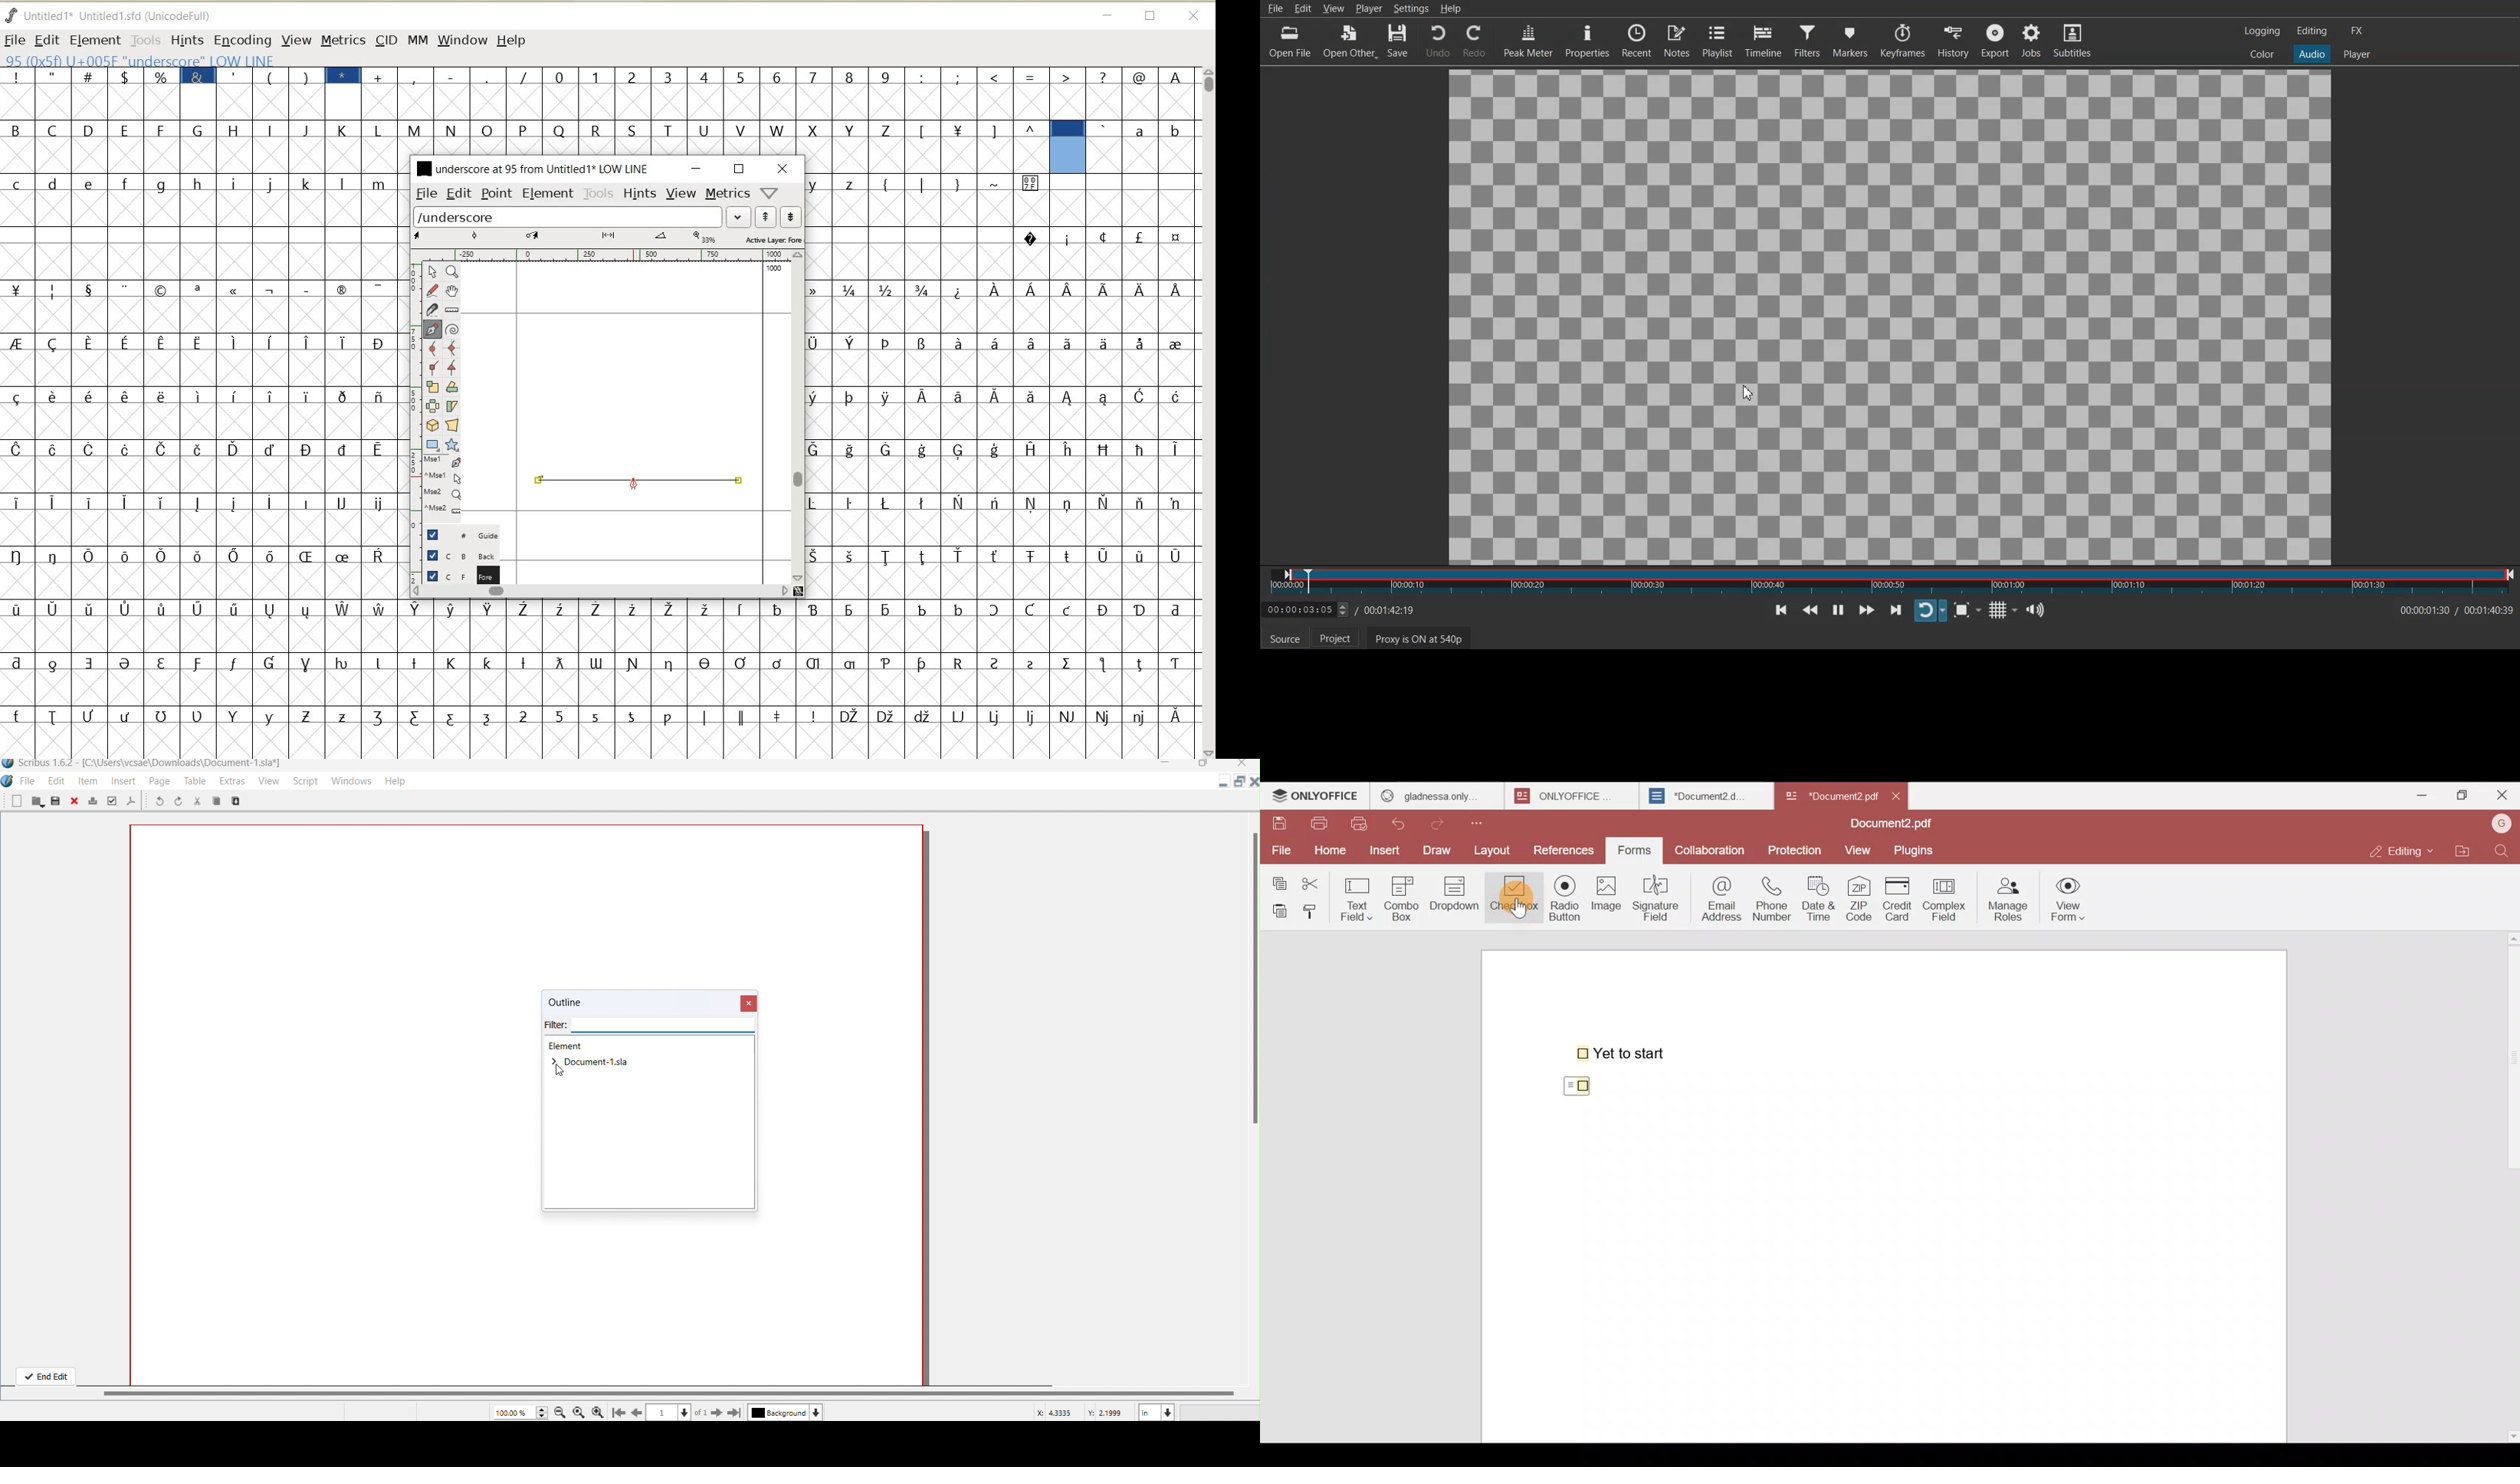 This screenshot has width=2520, height=1484. Describe the element at coordinates (1930, 611) in the screenshot. I see `Toggle player looping` at that location.